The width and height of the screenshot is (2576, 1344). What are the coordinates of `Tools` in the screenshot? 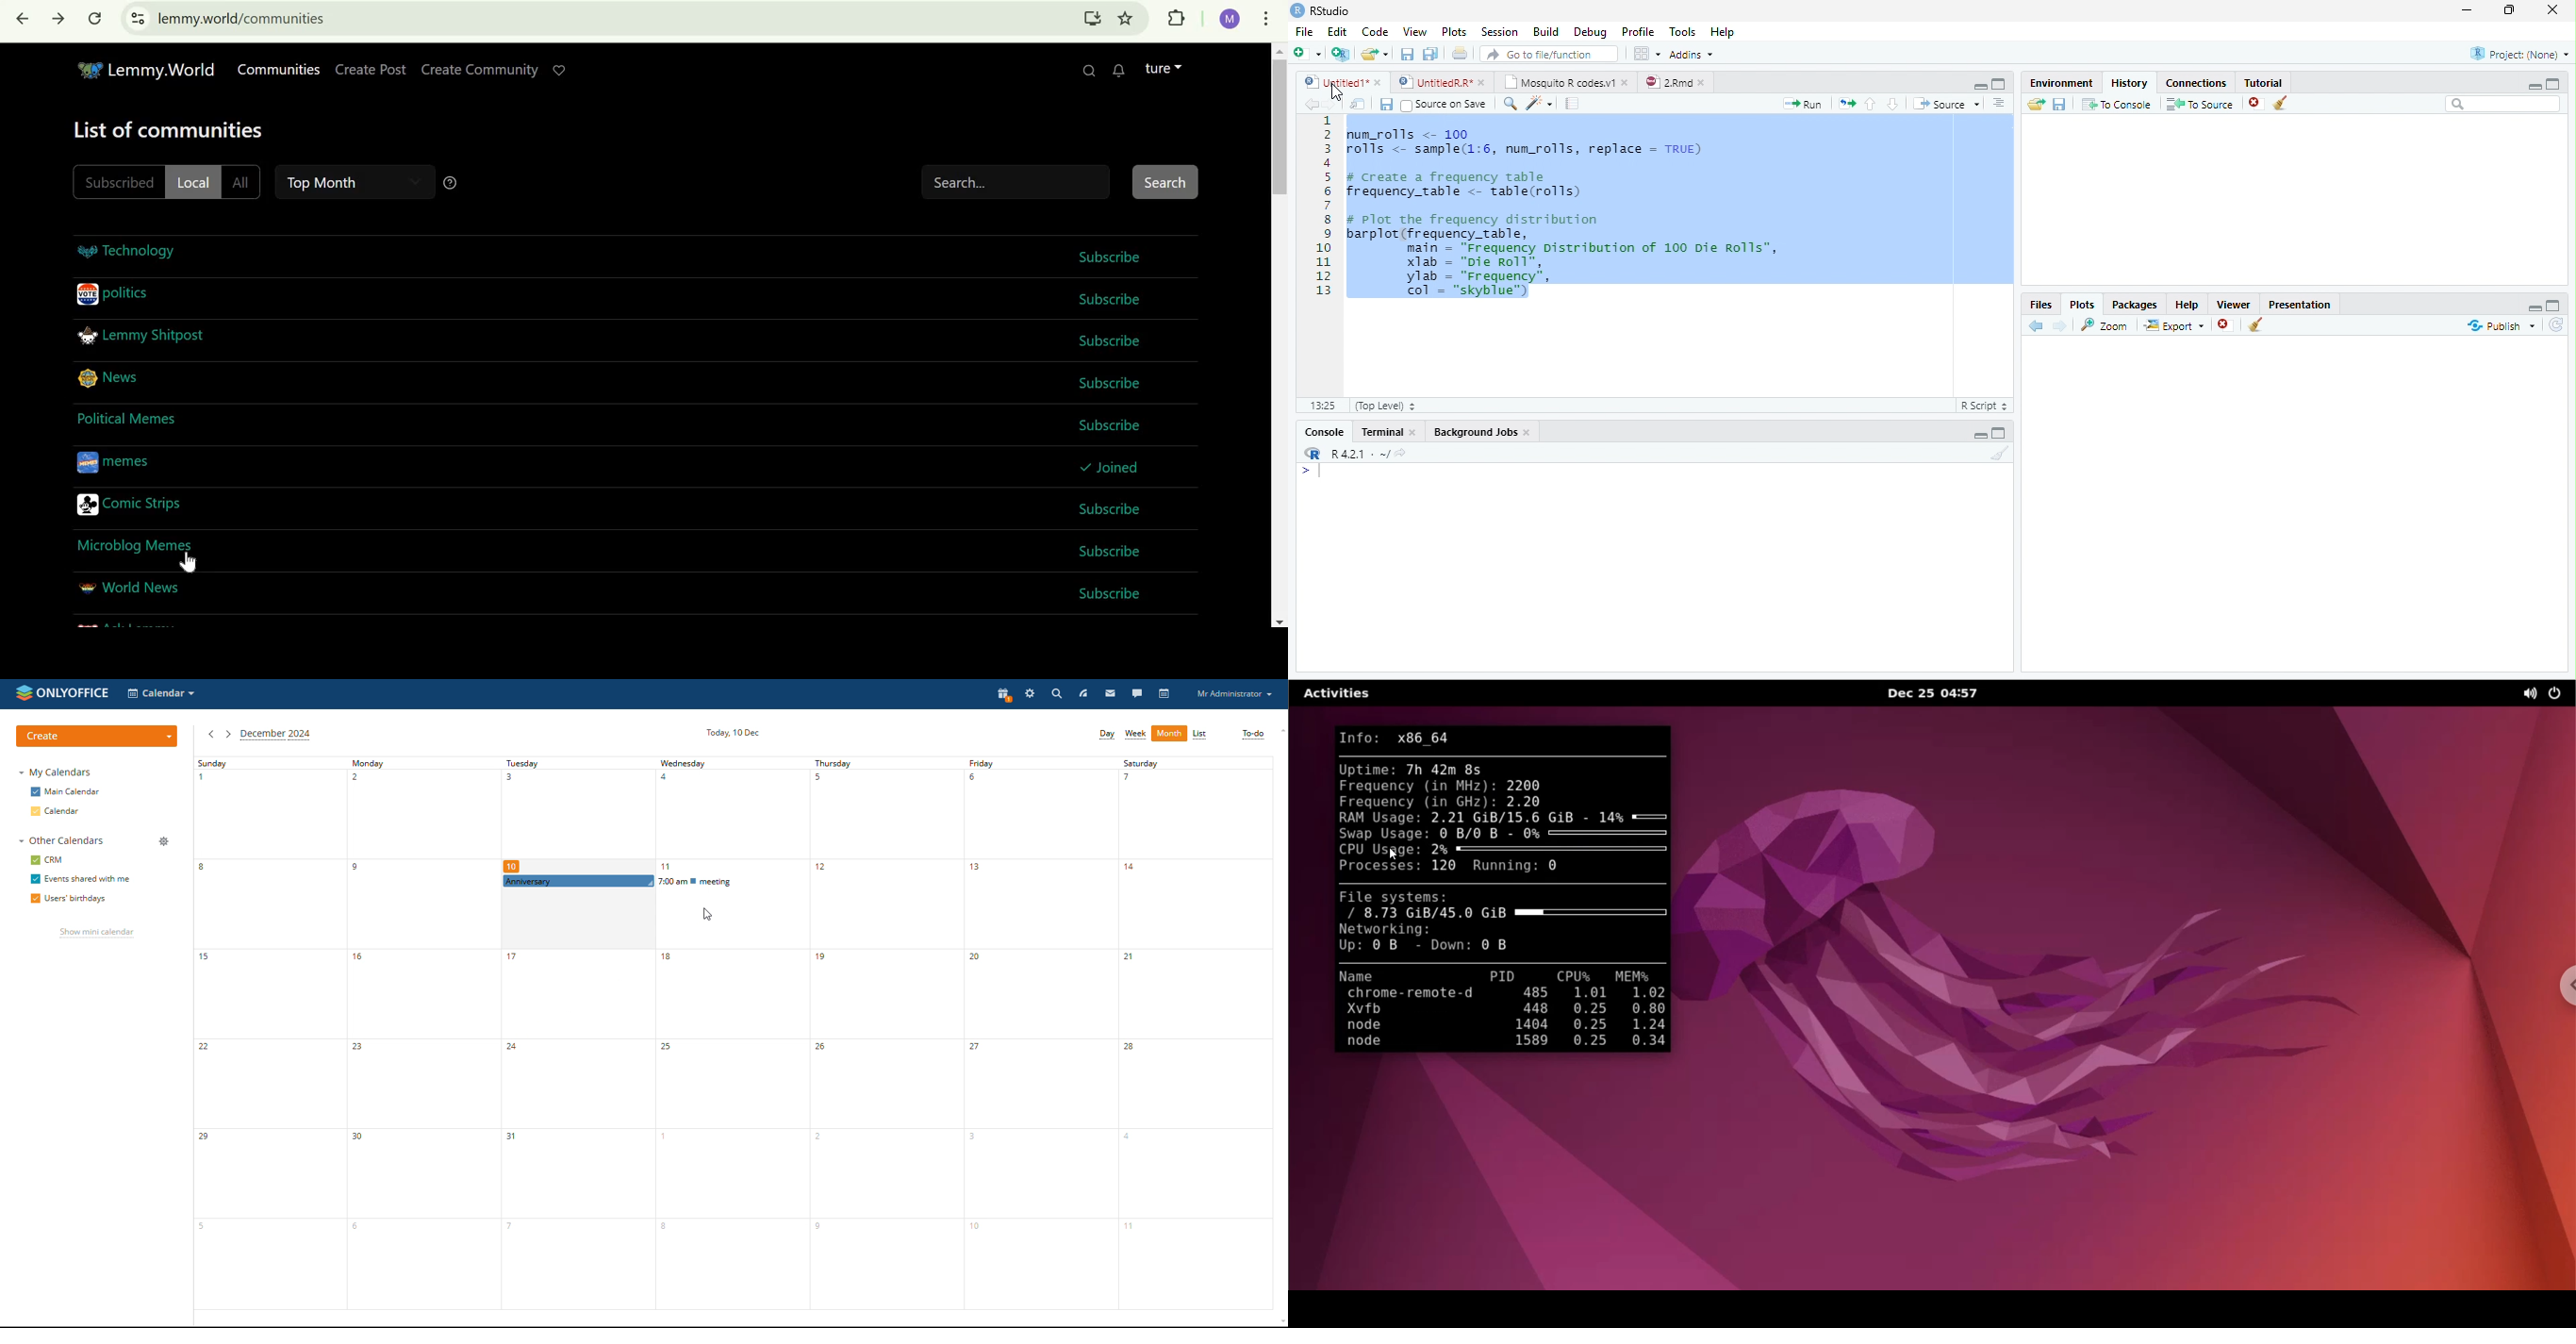 It's located at (1684, 31).